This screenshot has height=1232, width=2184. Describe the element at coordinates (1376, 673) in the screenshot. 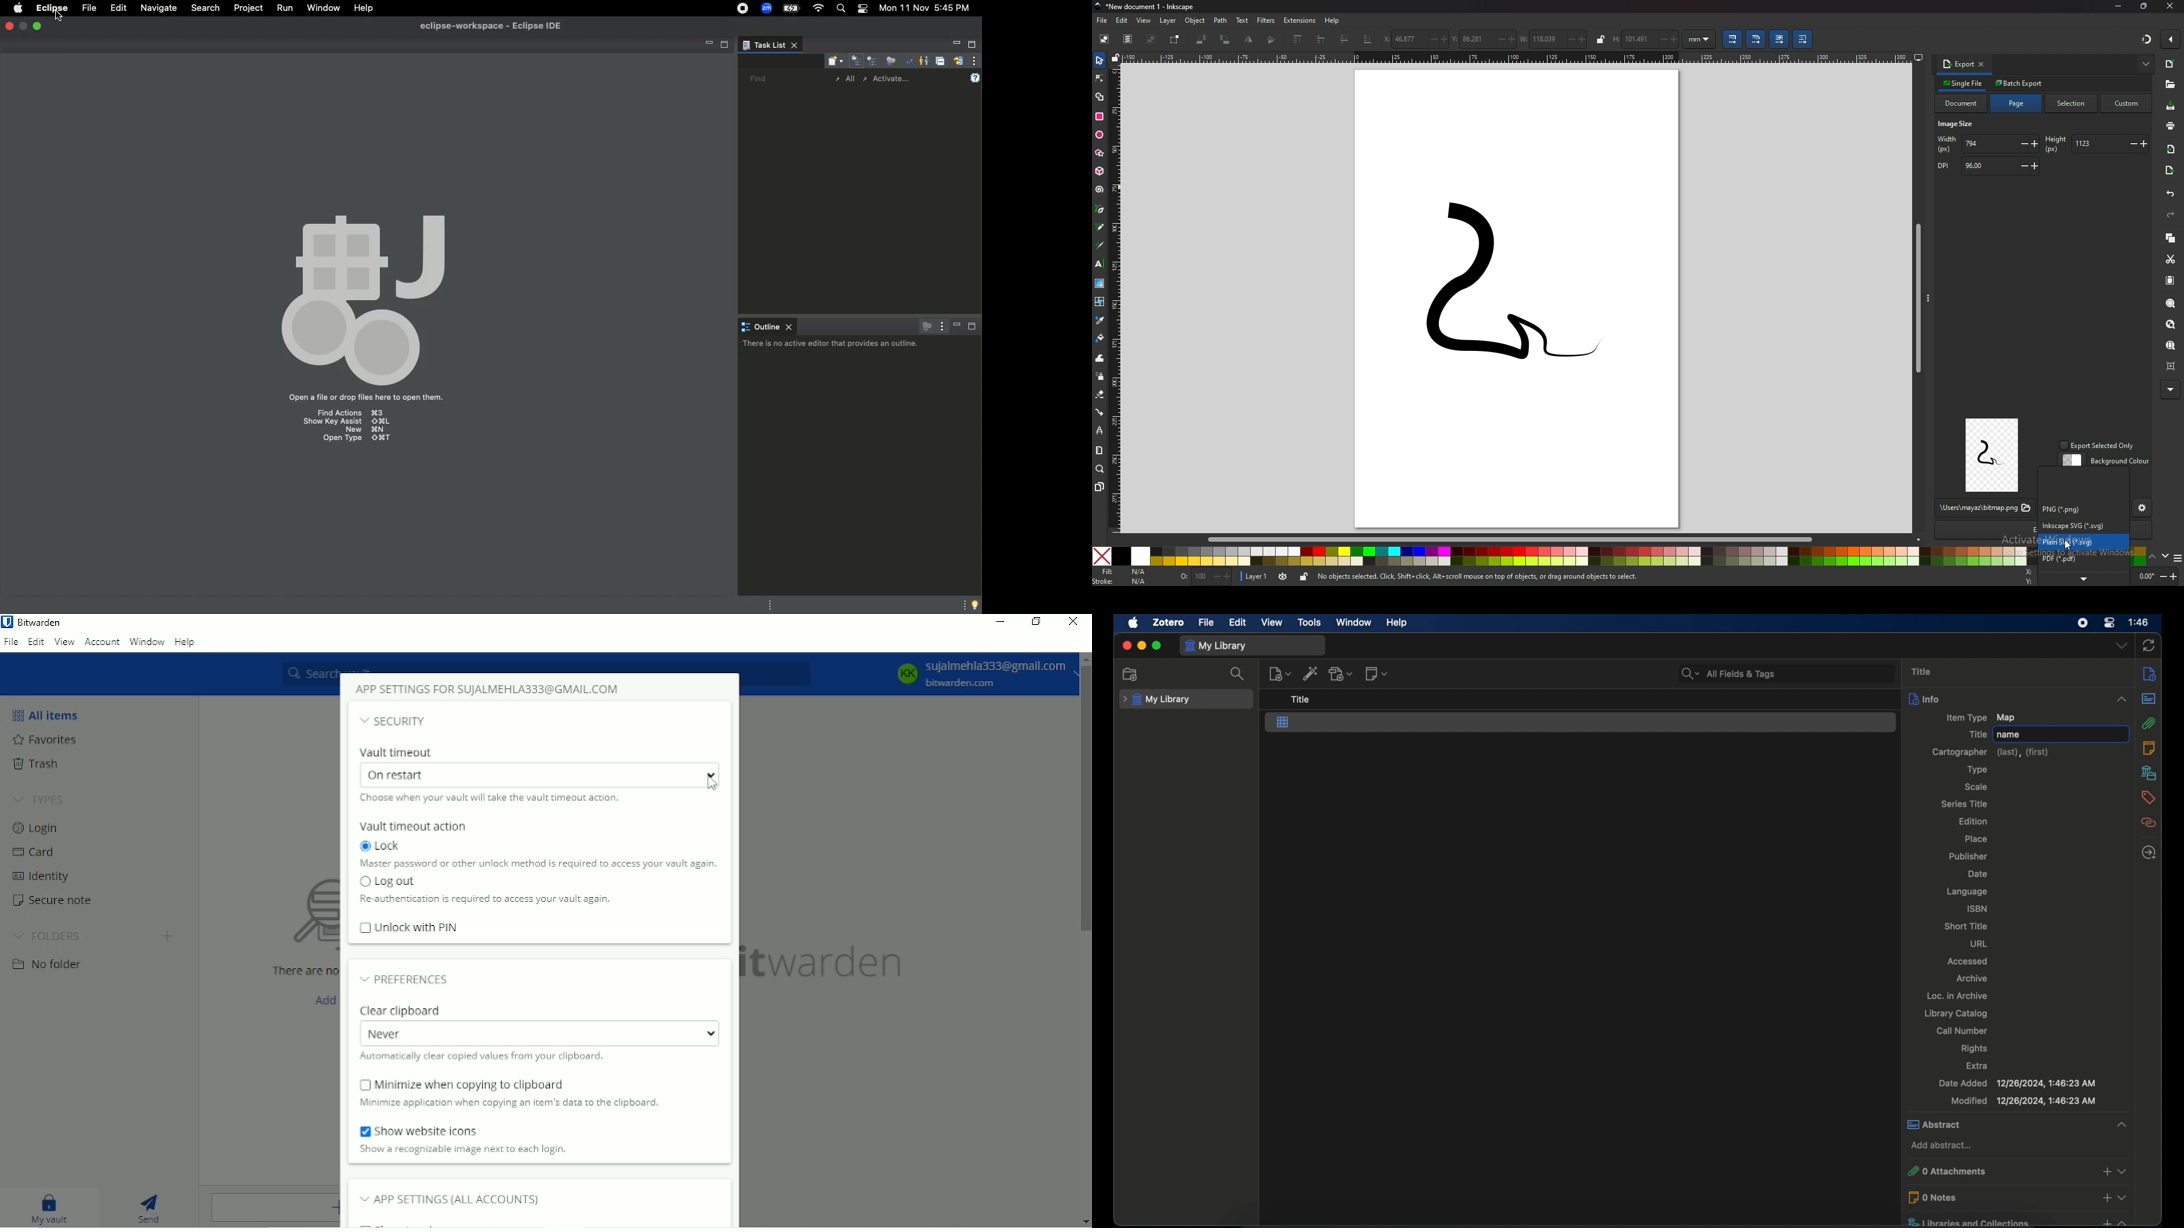

I see `new note` at that location.